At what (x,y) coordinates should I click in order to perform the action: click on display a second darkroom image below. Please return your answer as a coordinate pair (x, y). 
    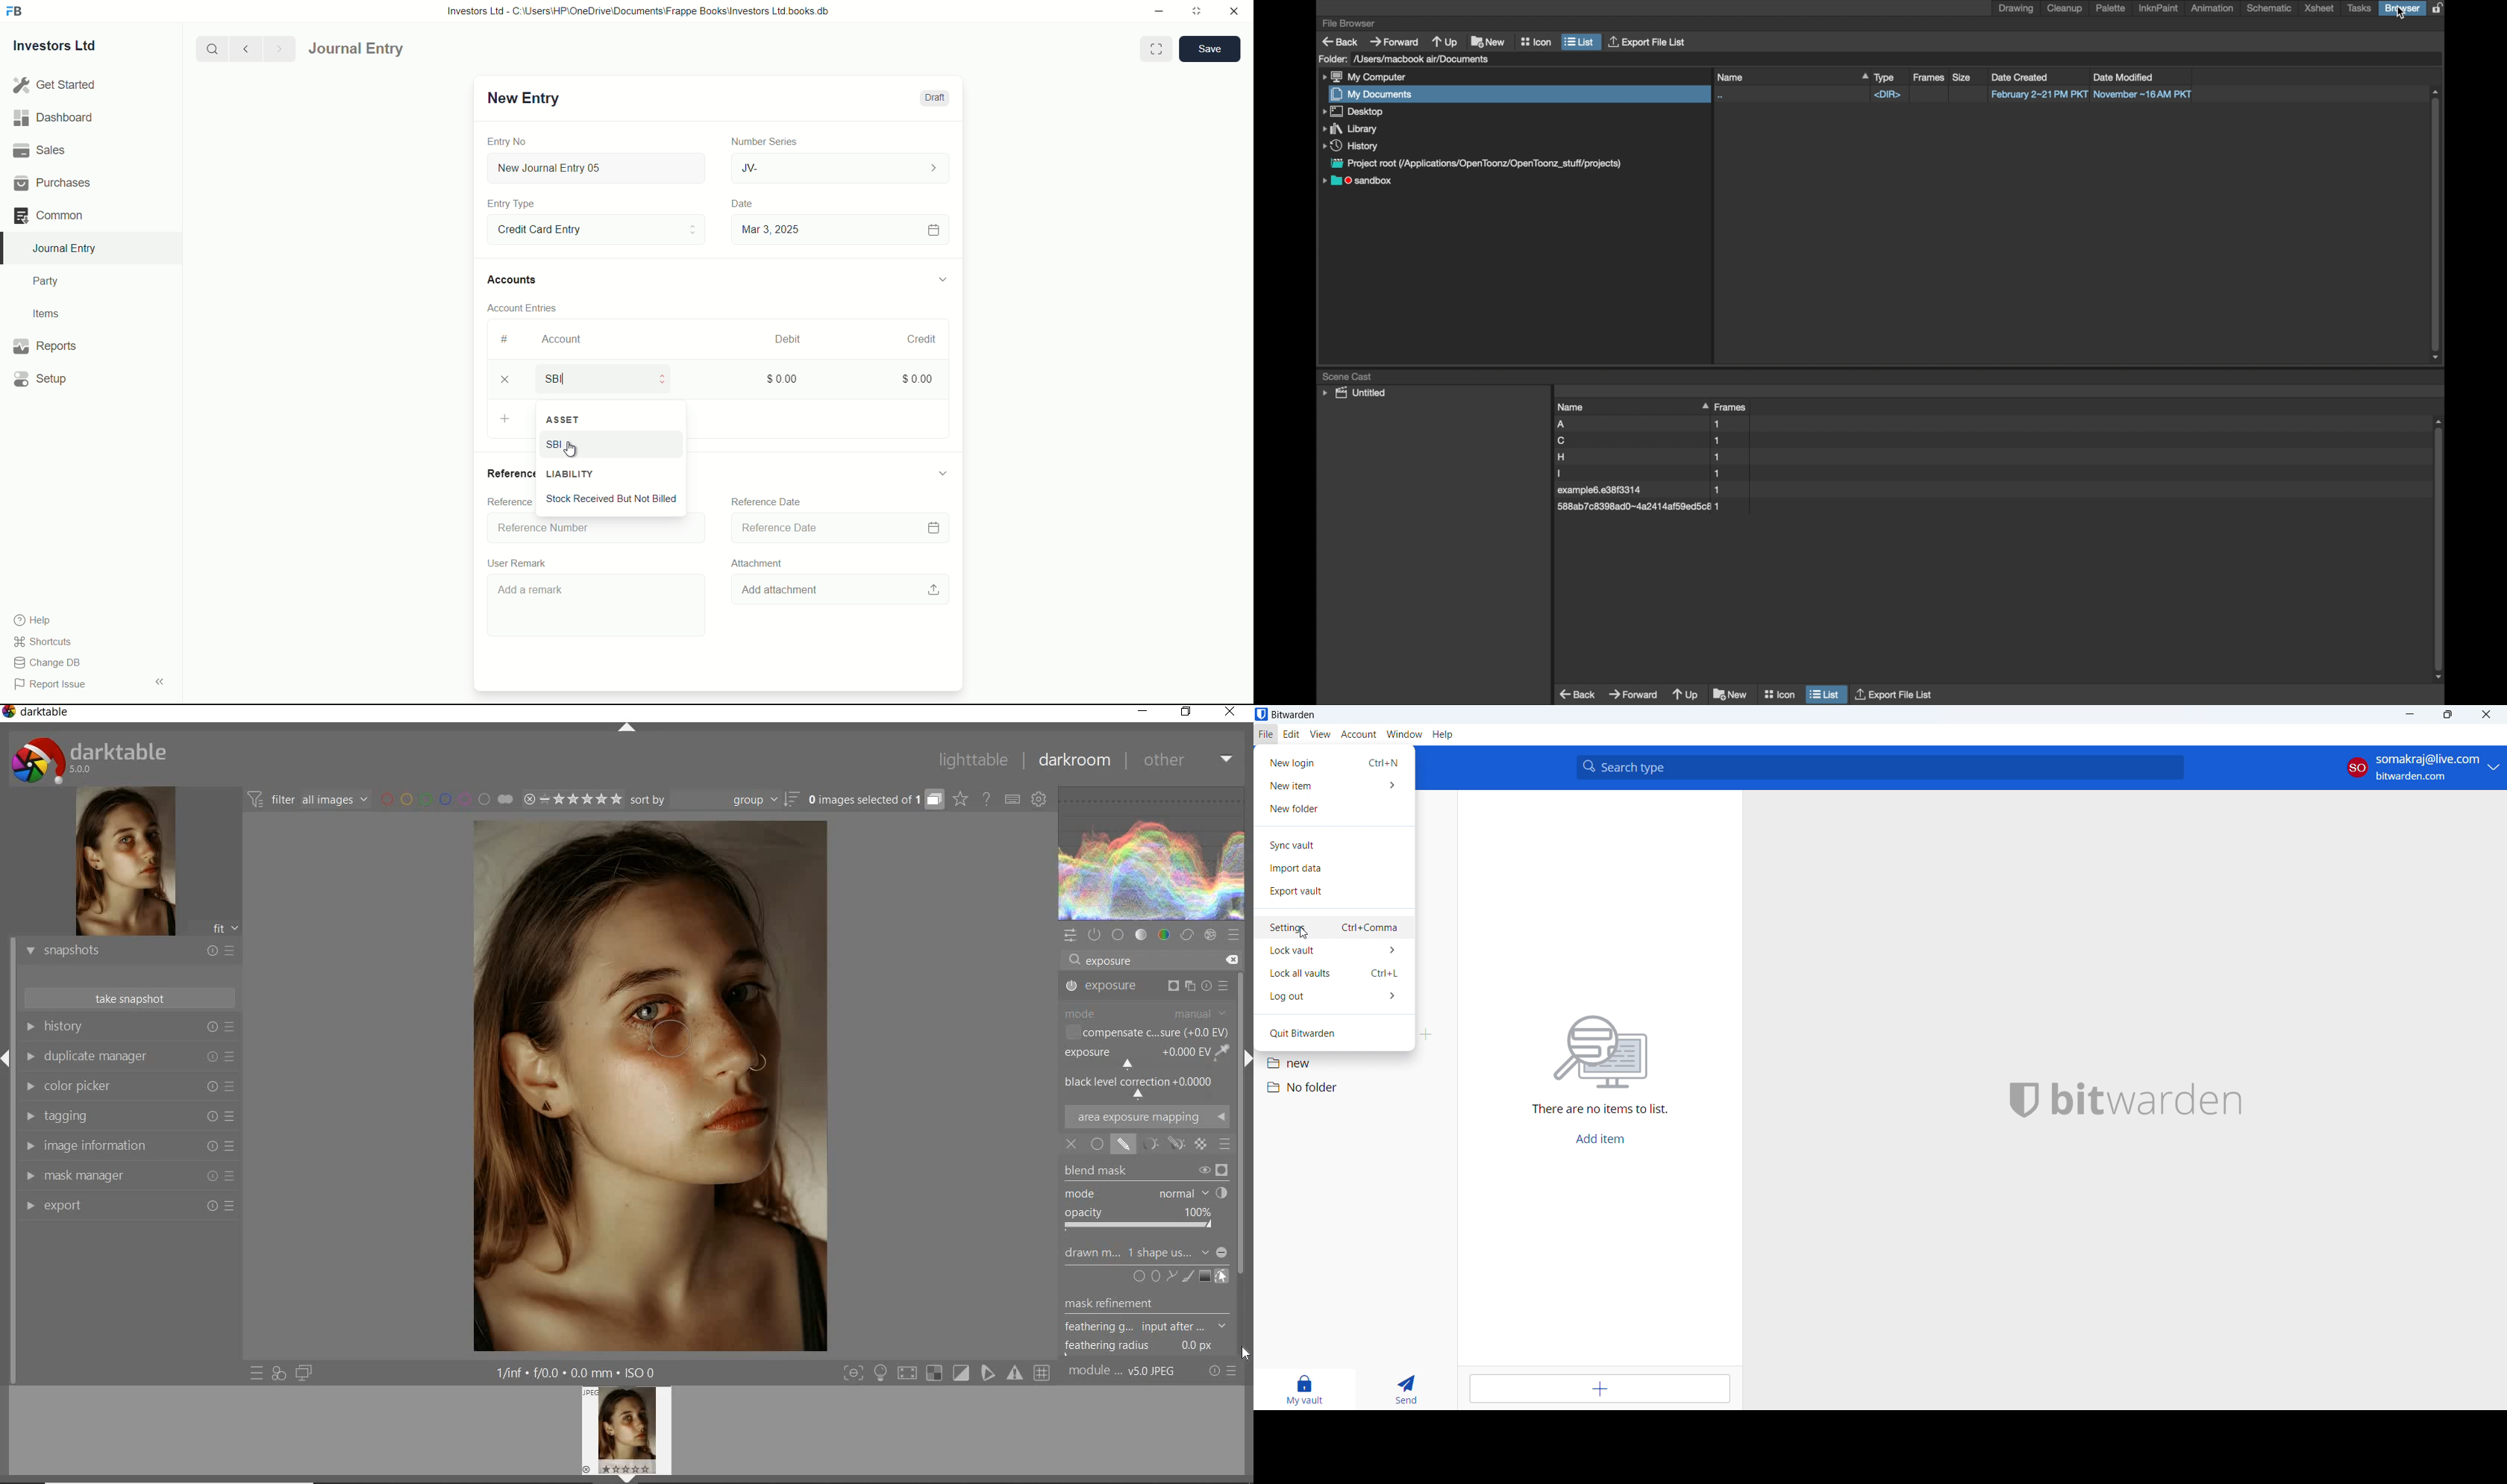
    Looking at the image, I should click on (301, 1371).